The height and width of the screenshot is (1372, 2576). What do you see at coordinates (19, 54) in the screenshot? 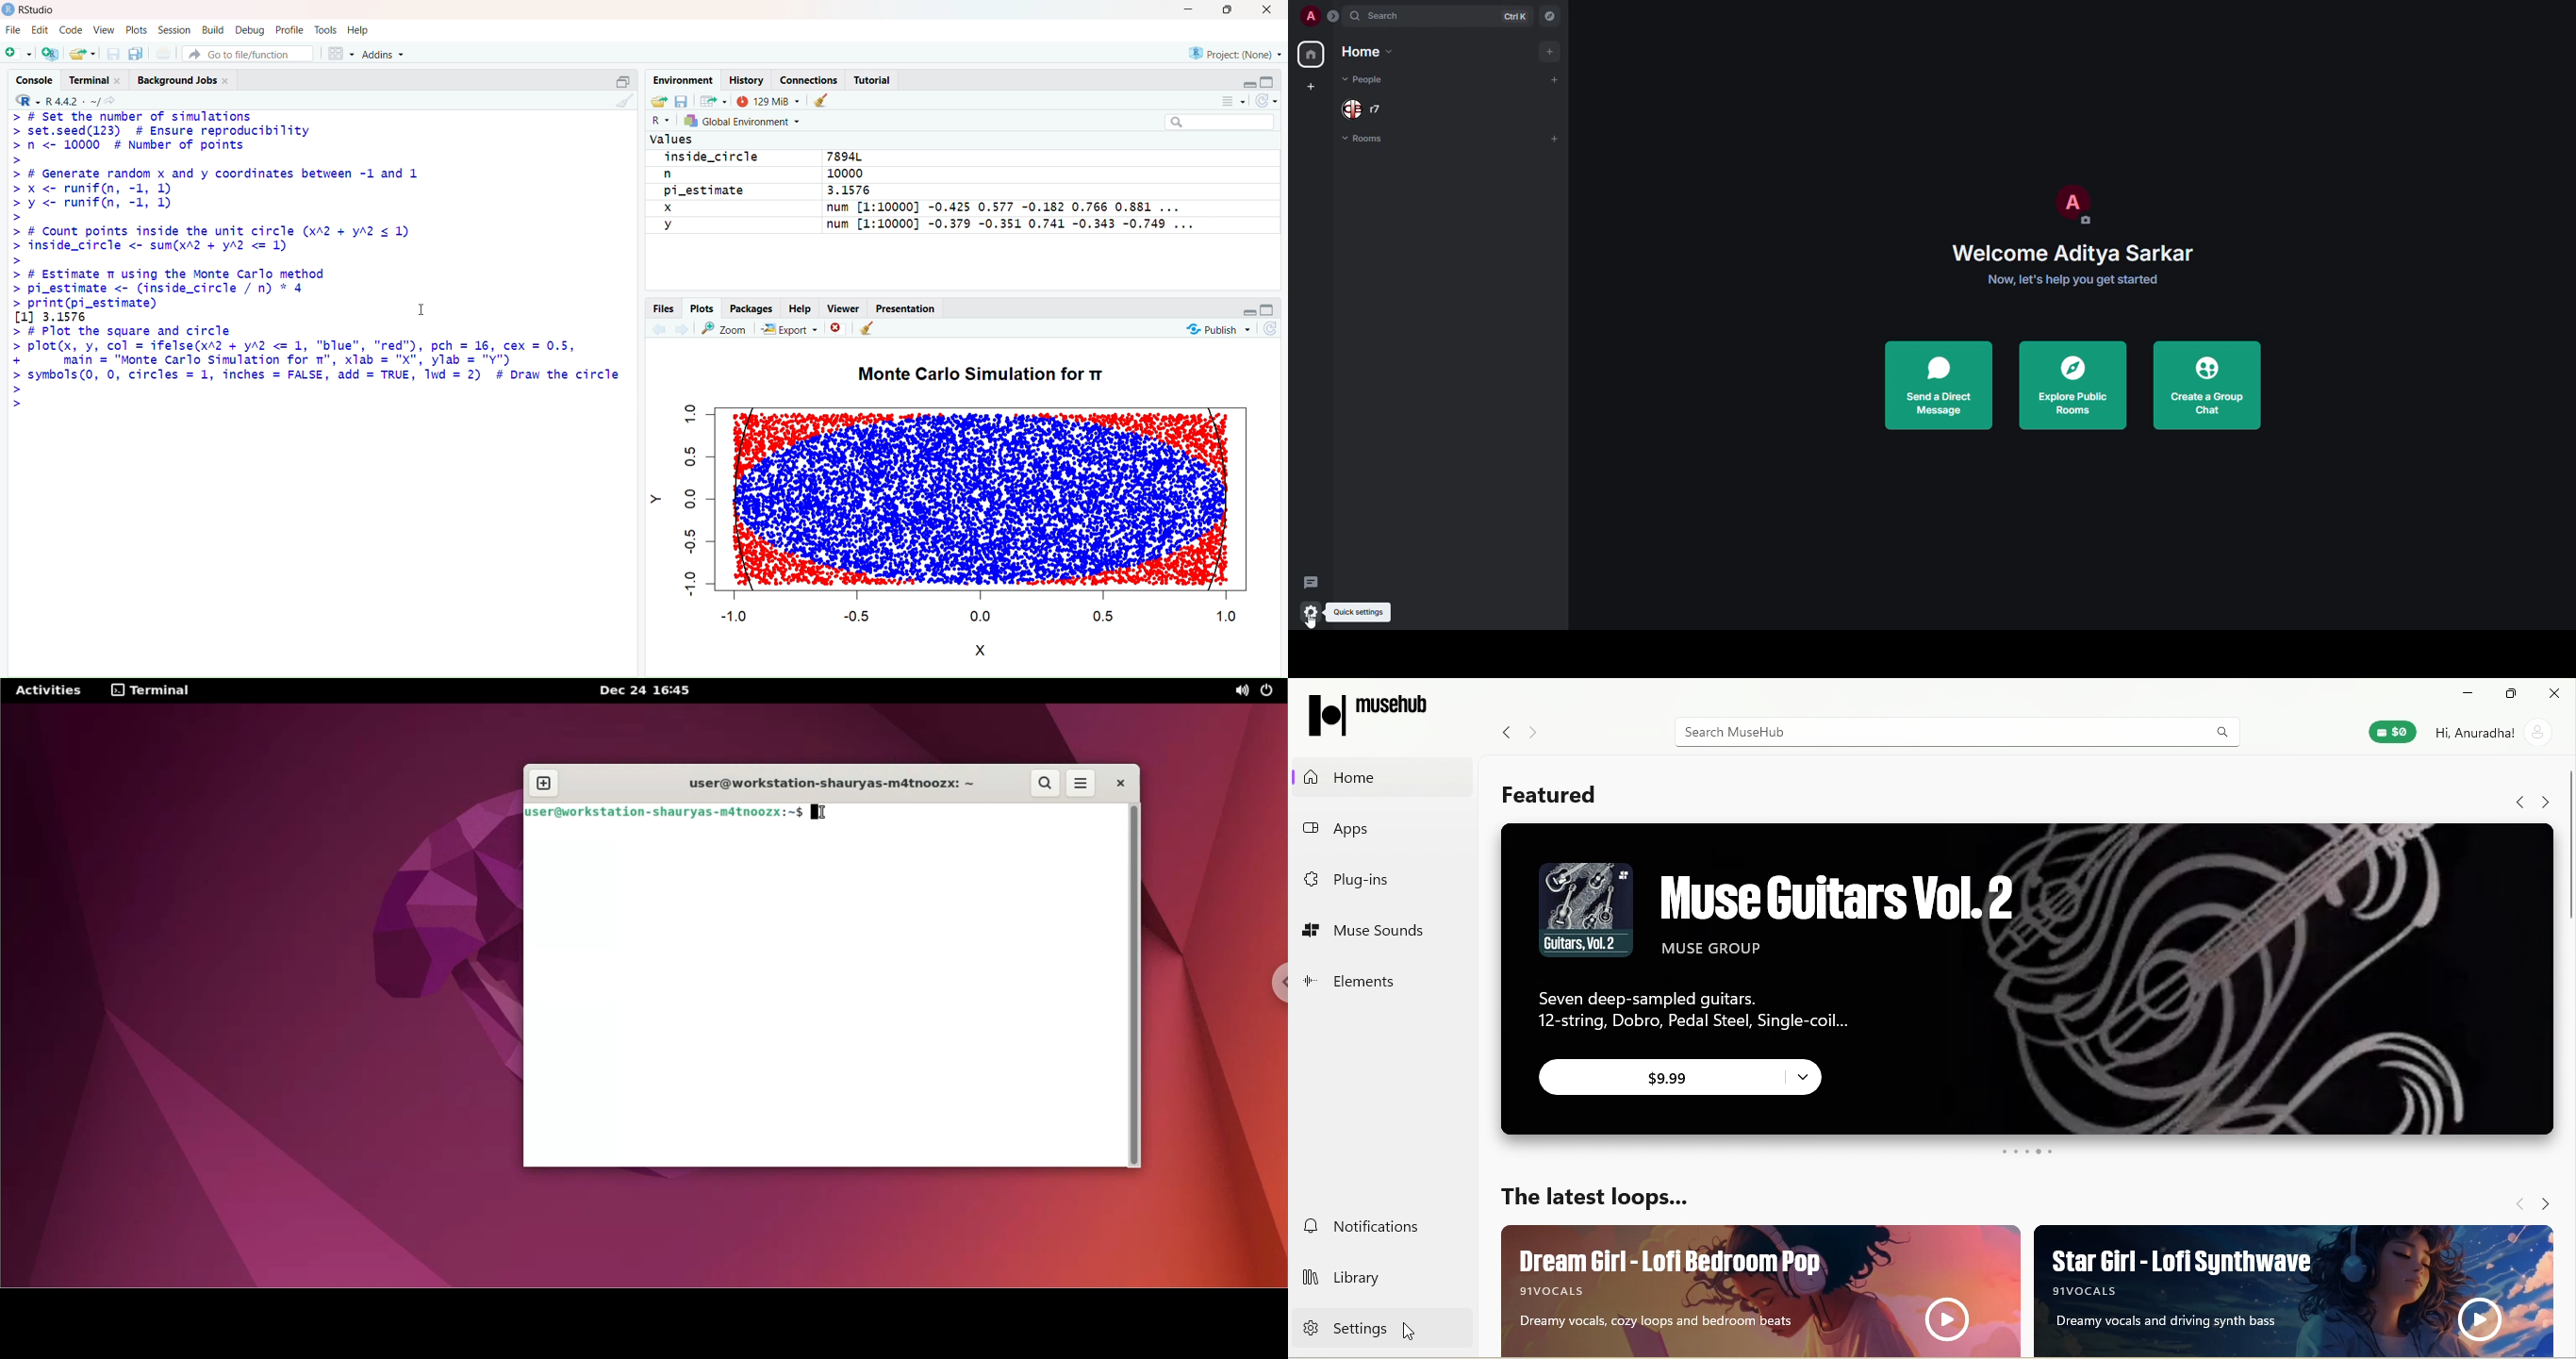
I see `New File` at bounding box center [19, 54].